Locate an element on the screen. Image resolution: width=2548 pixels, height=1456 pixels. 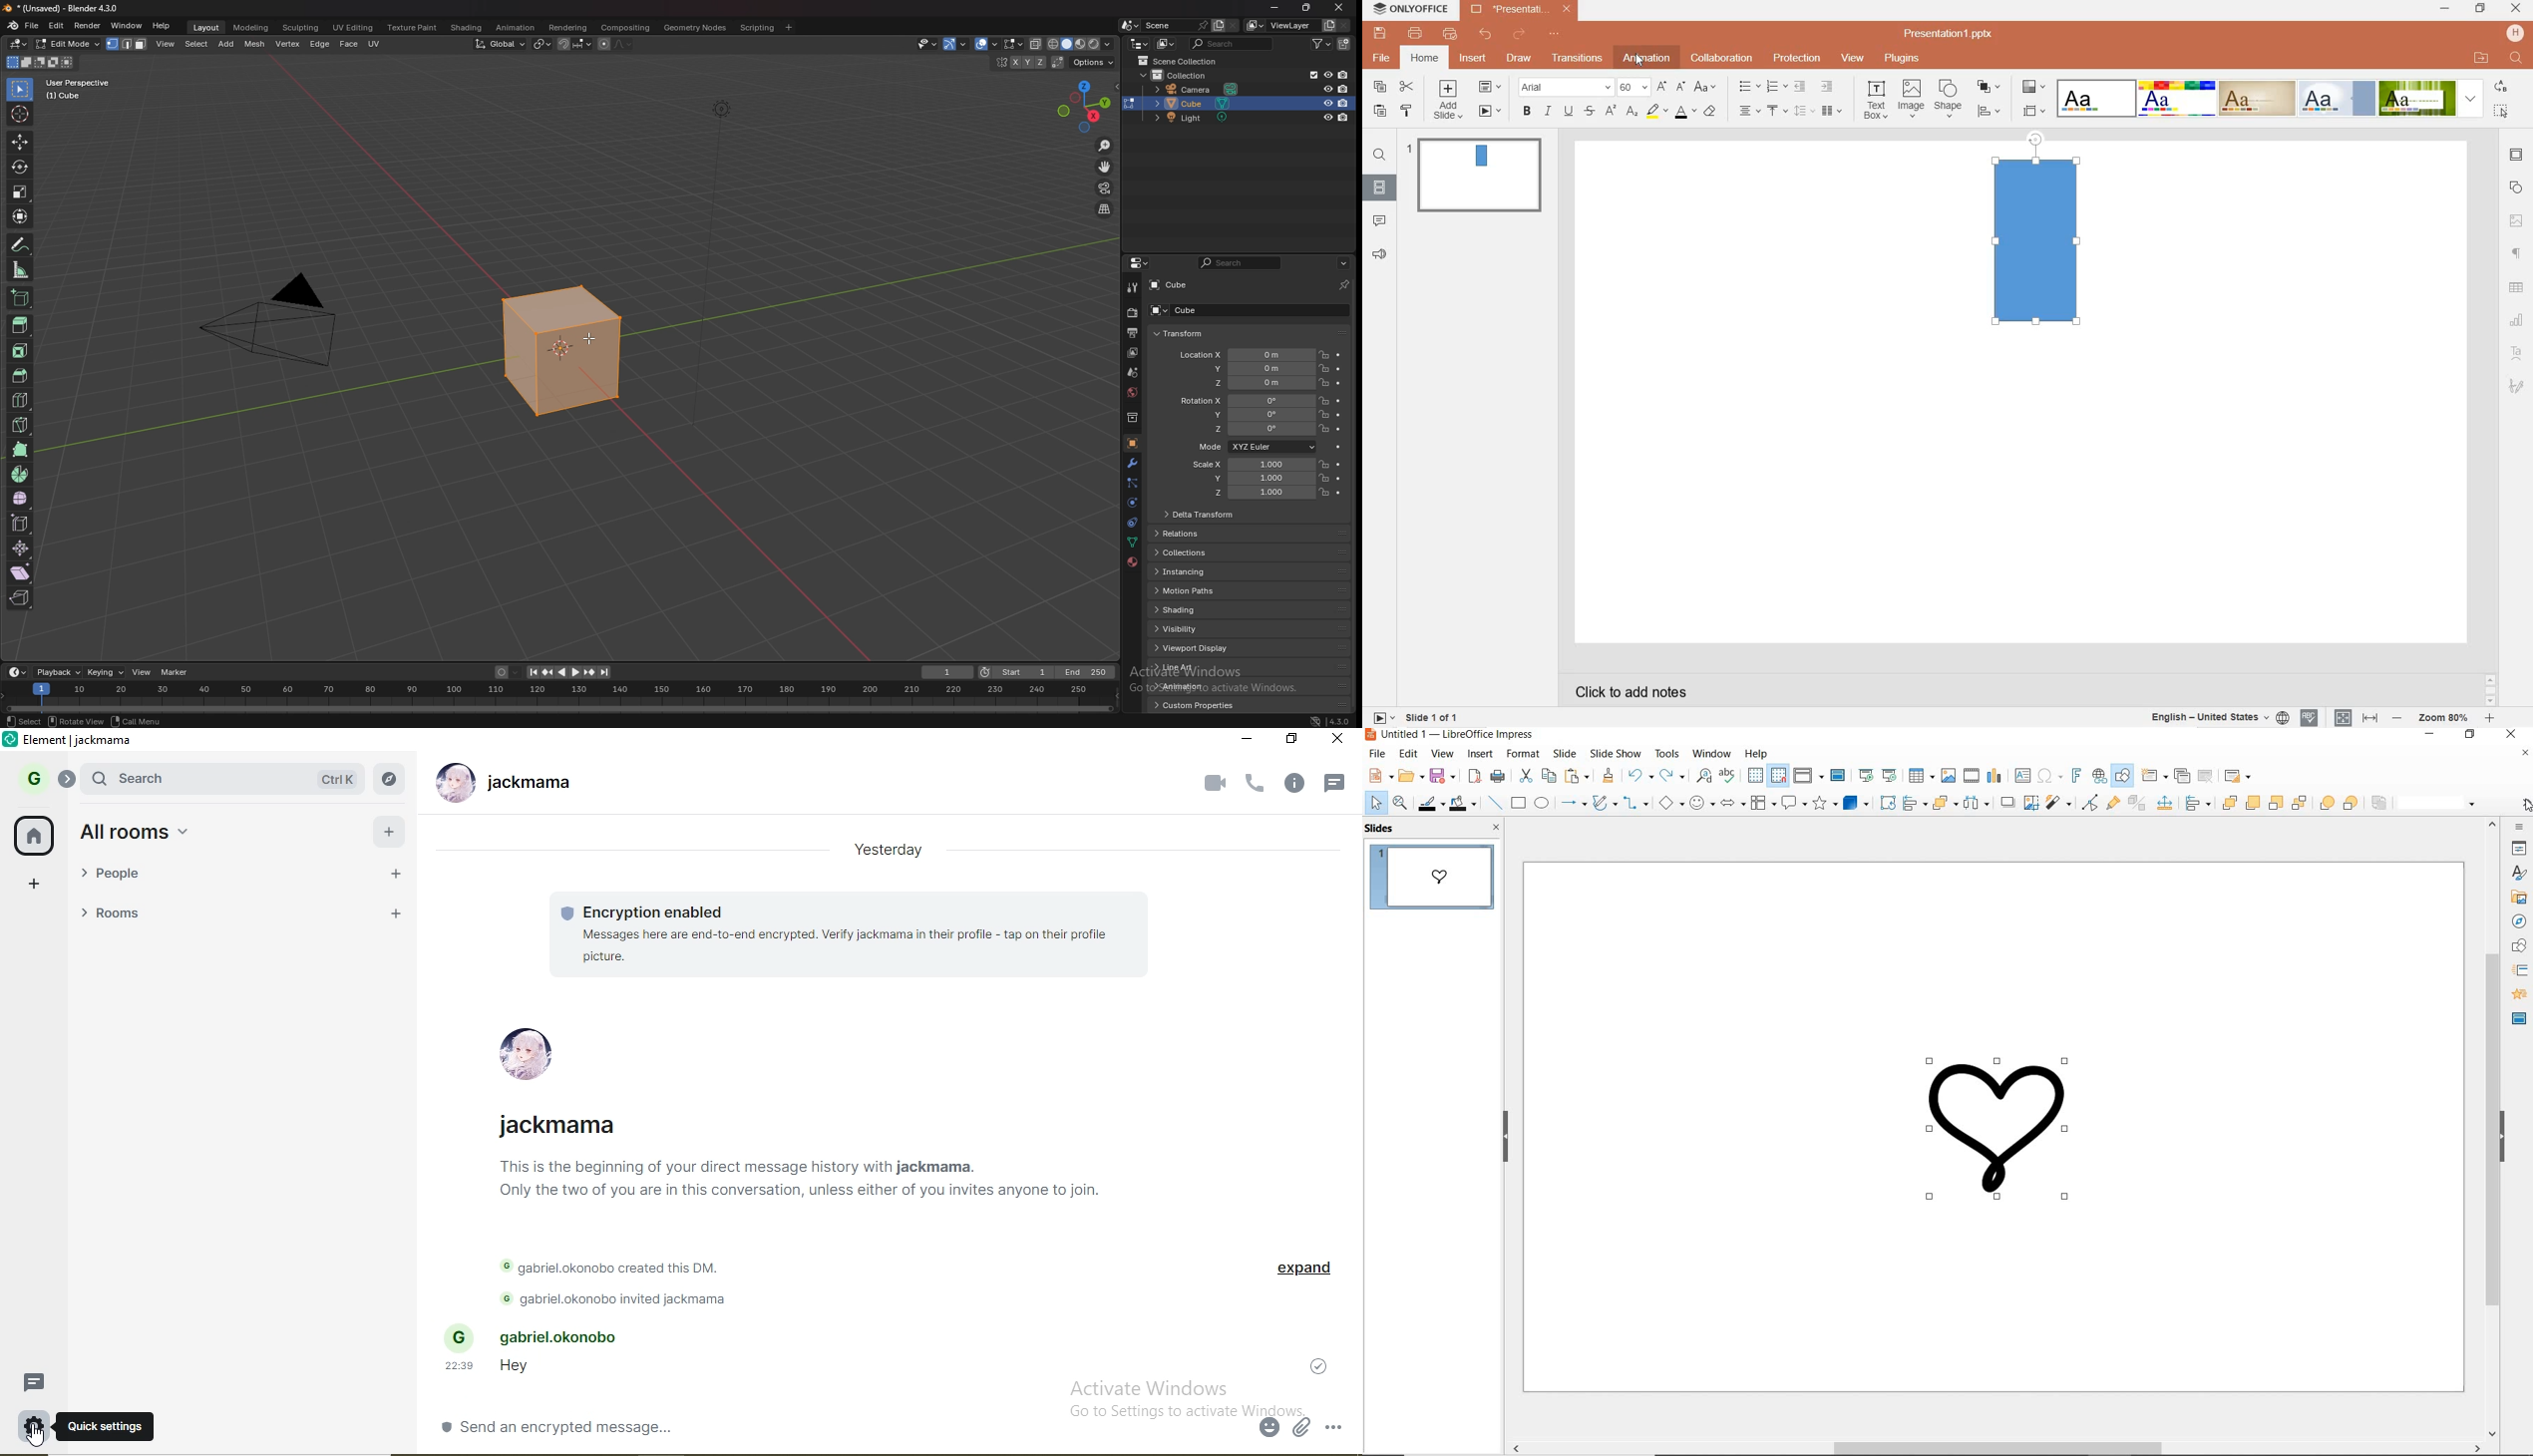
English - United States is located at coordinates (2219, 718).